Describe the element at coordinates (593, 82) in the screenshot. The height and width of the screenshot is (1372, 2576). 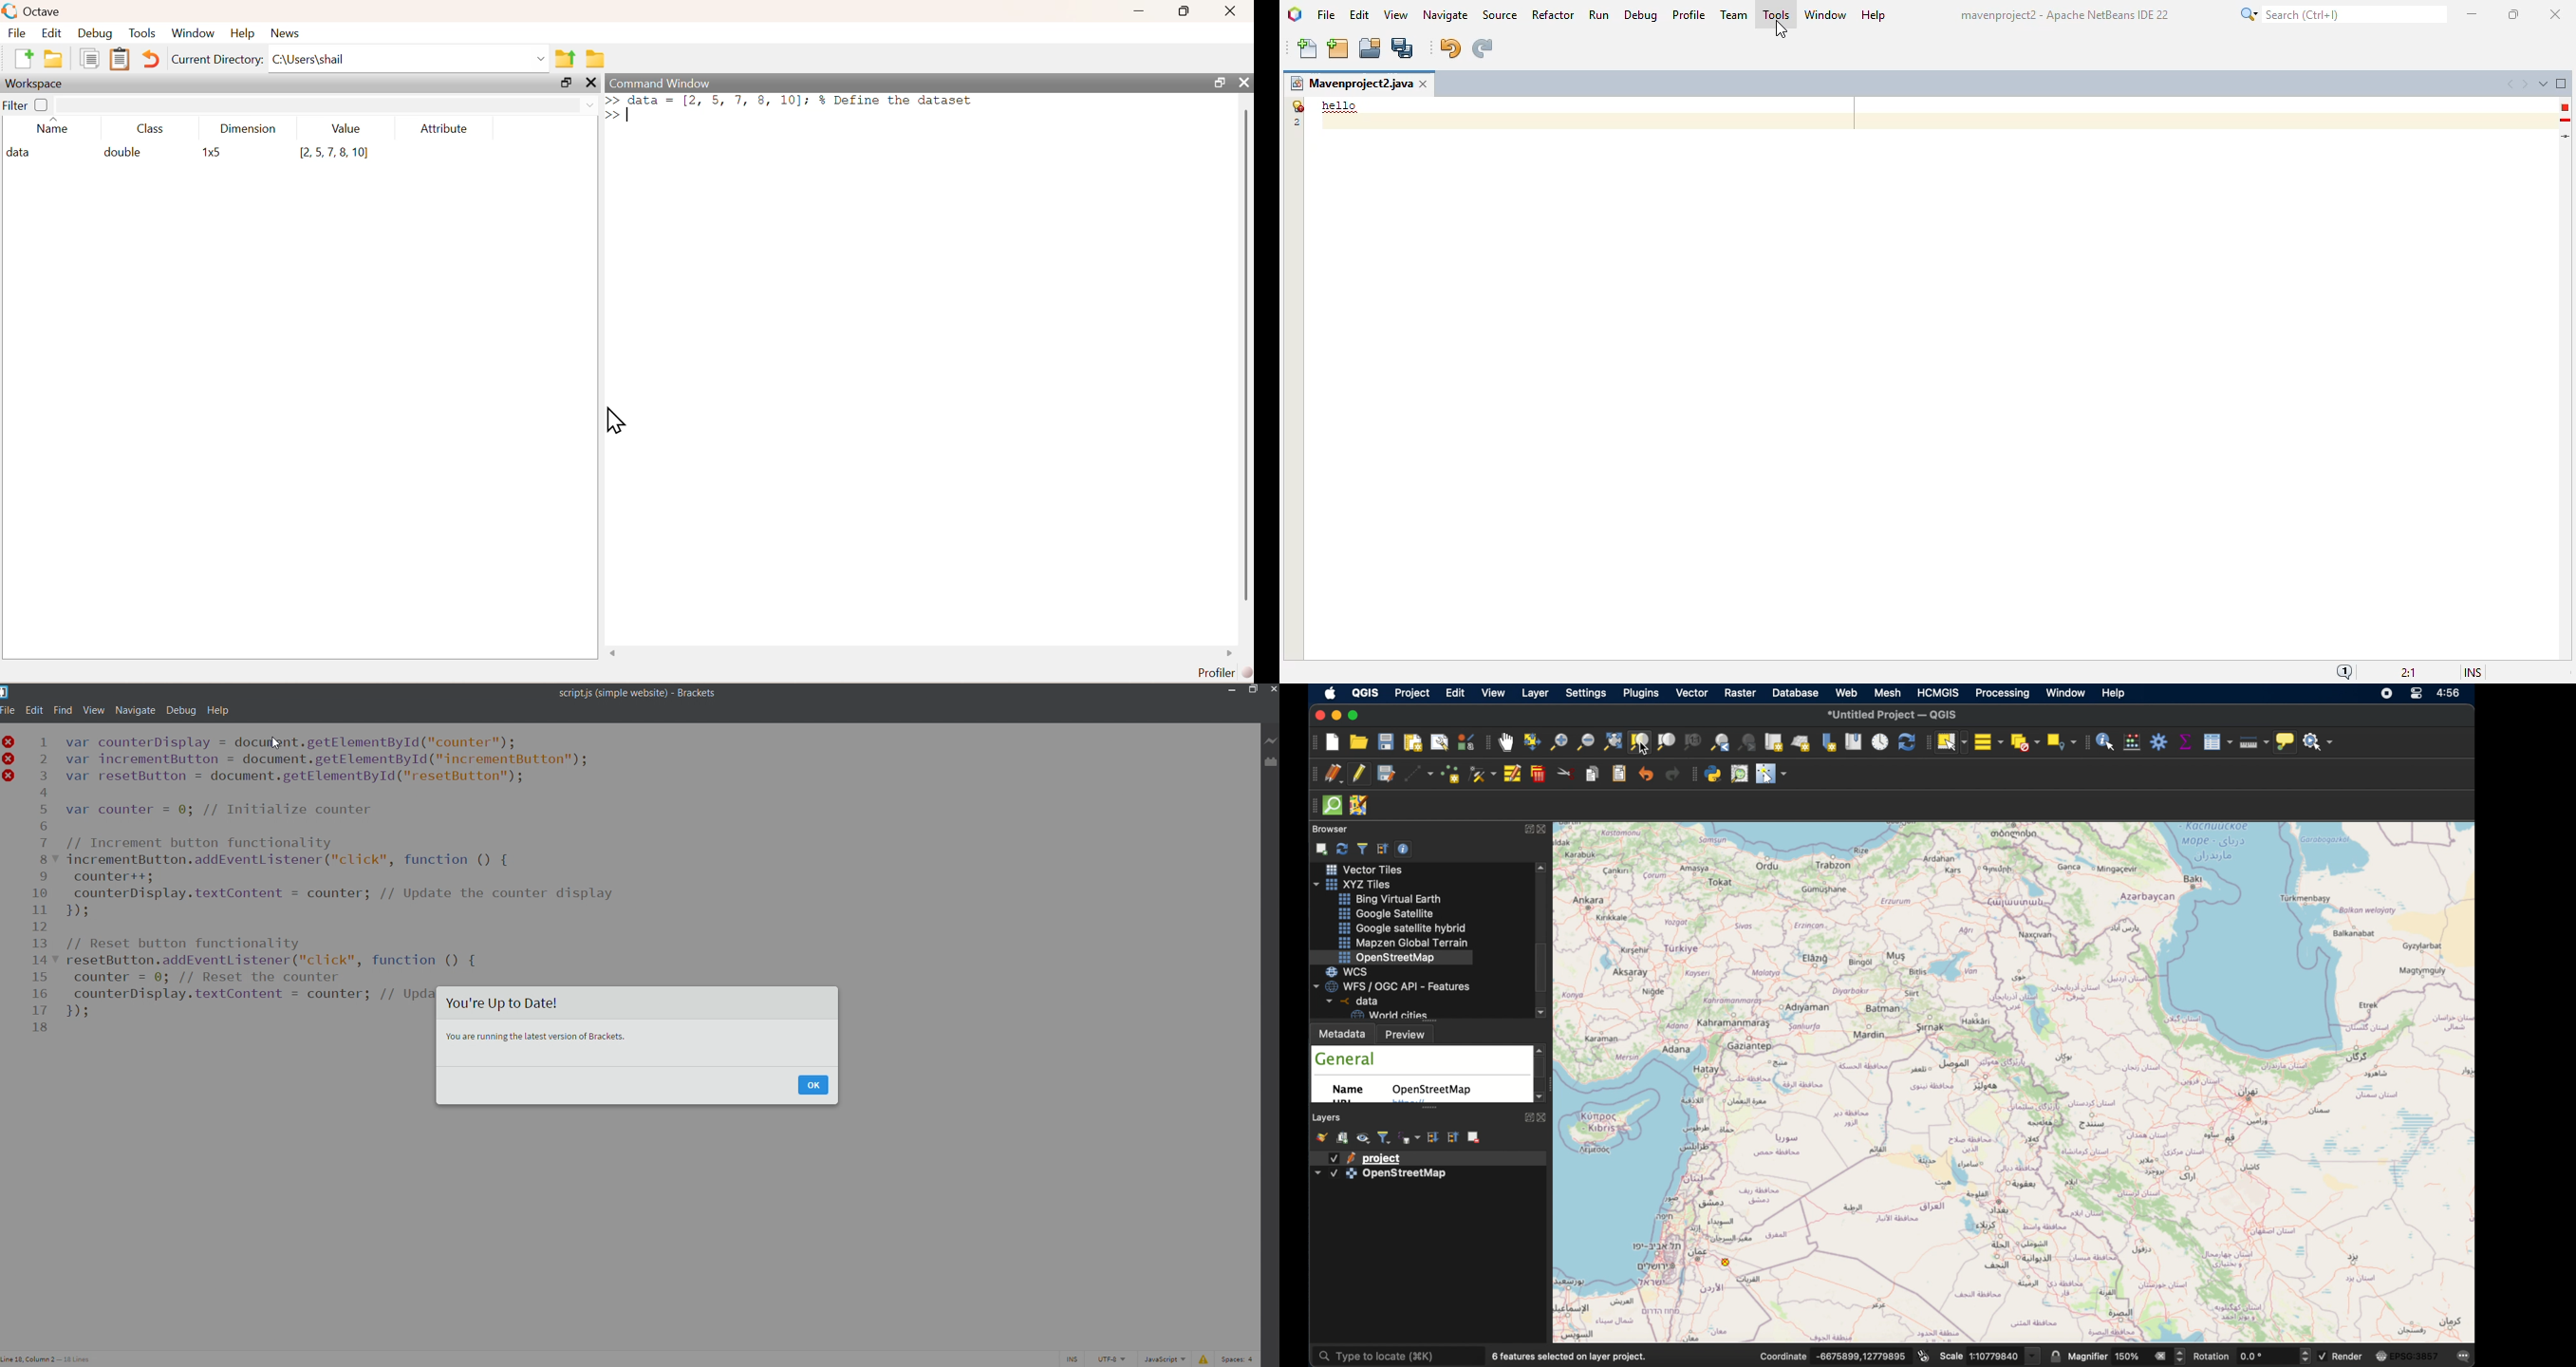
I see `close` at that location.